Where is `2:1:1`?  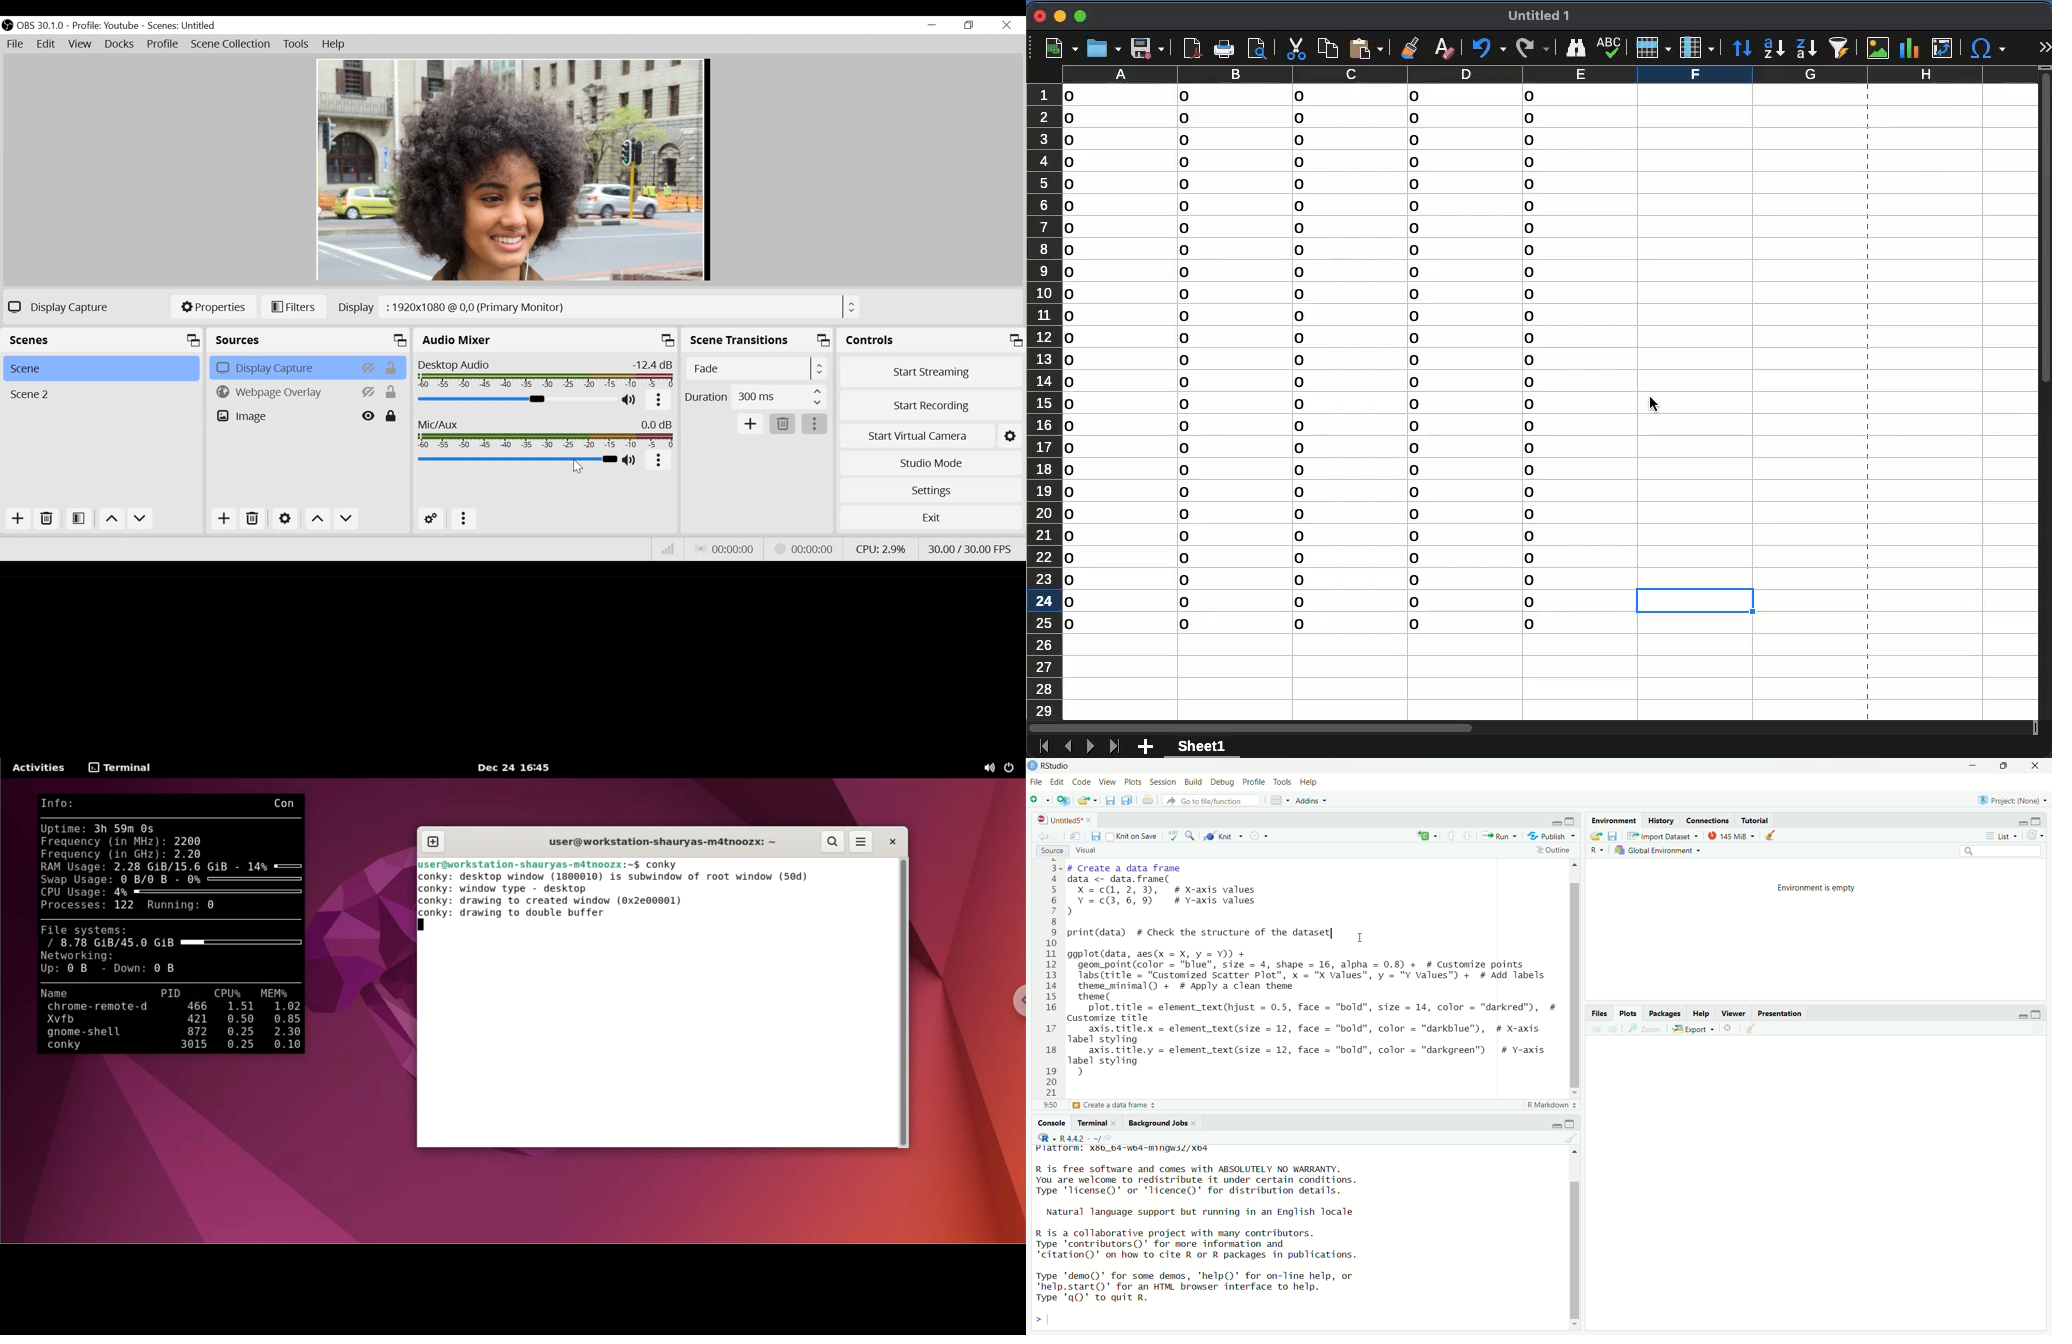
2:1:1 is located at coordinates (1048, 1105).